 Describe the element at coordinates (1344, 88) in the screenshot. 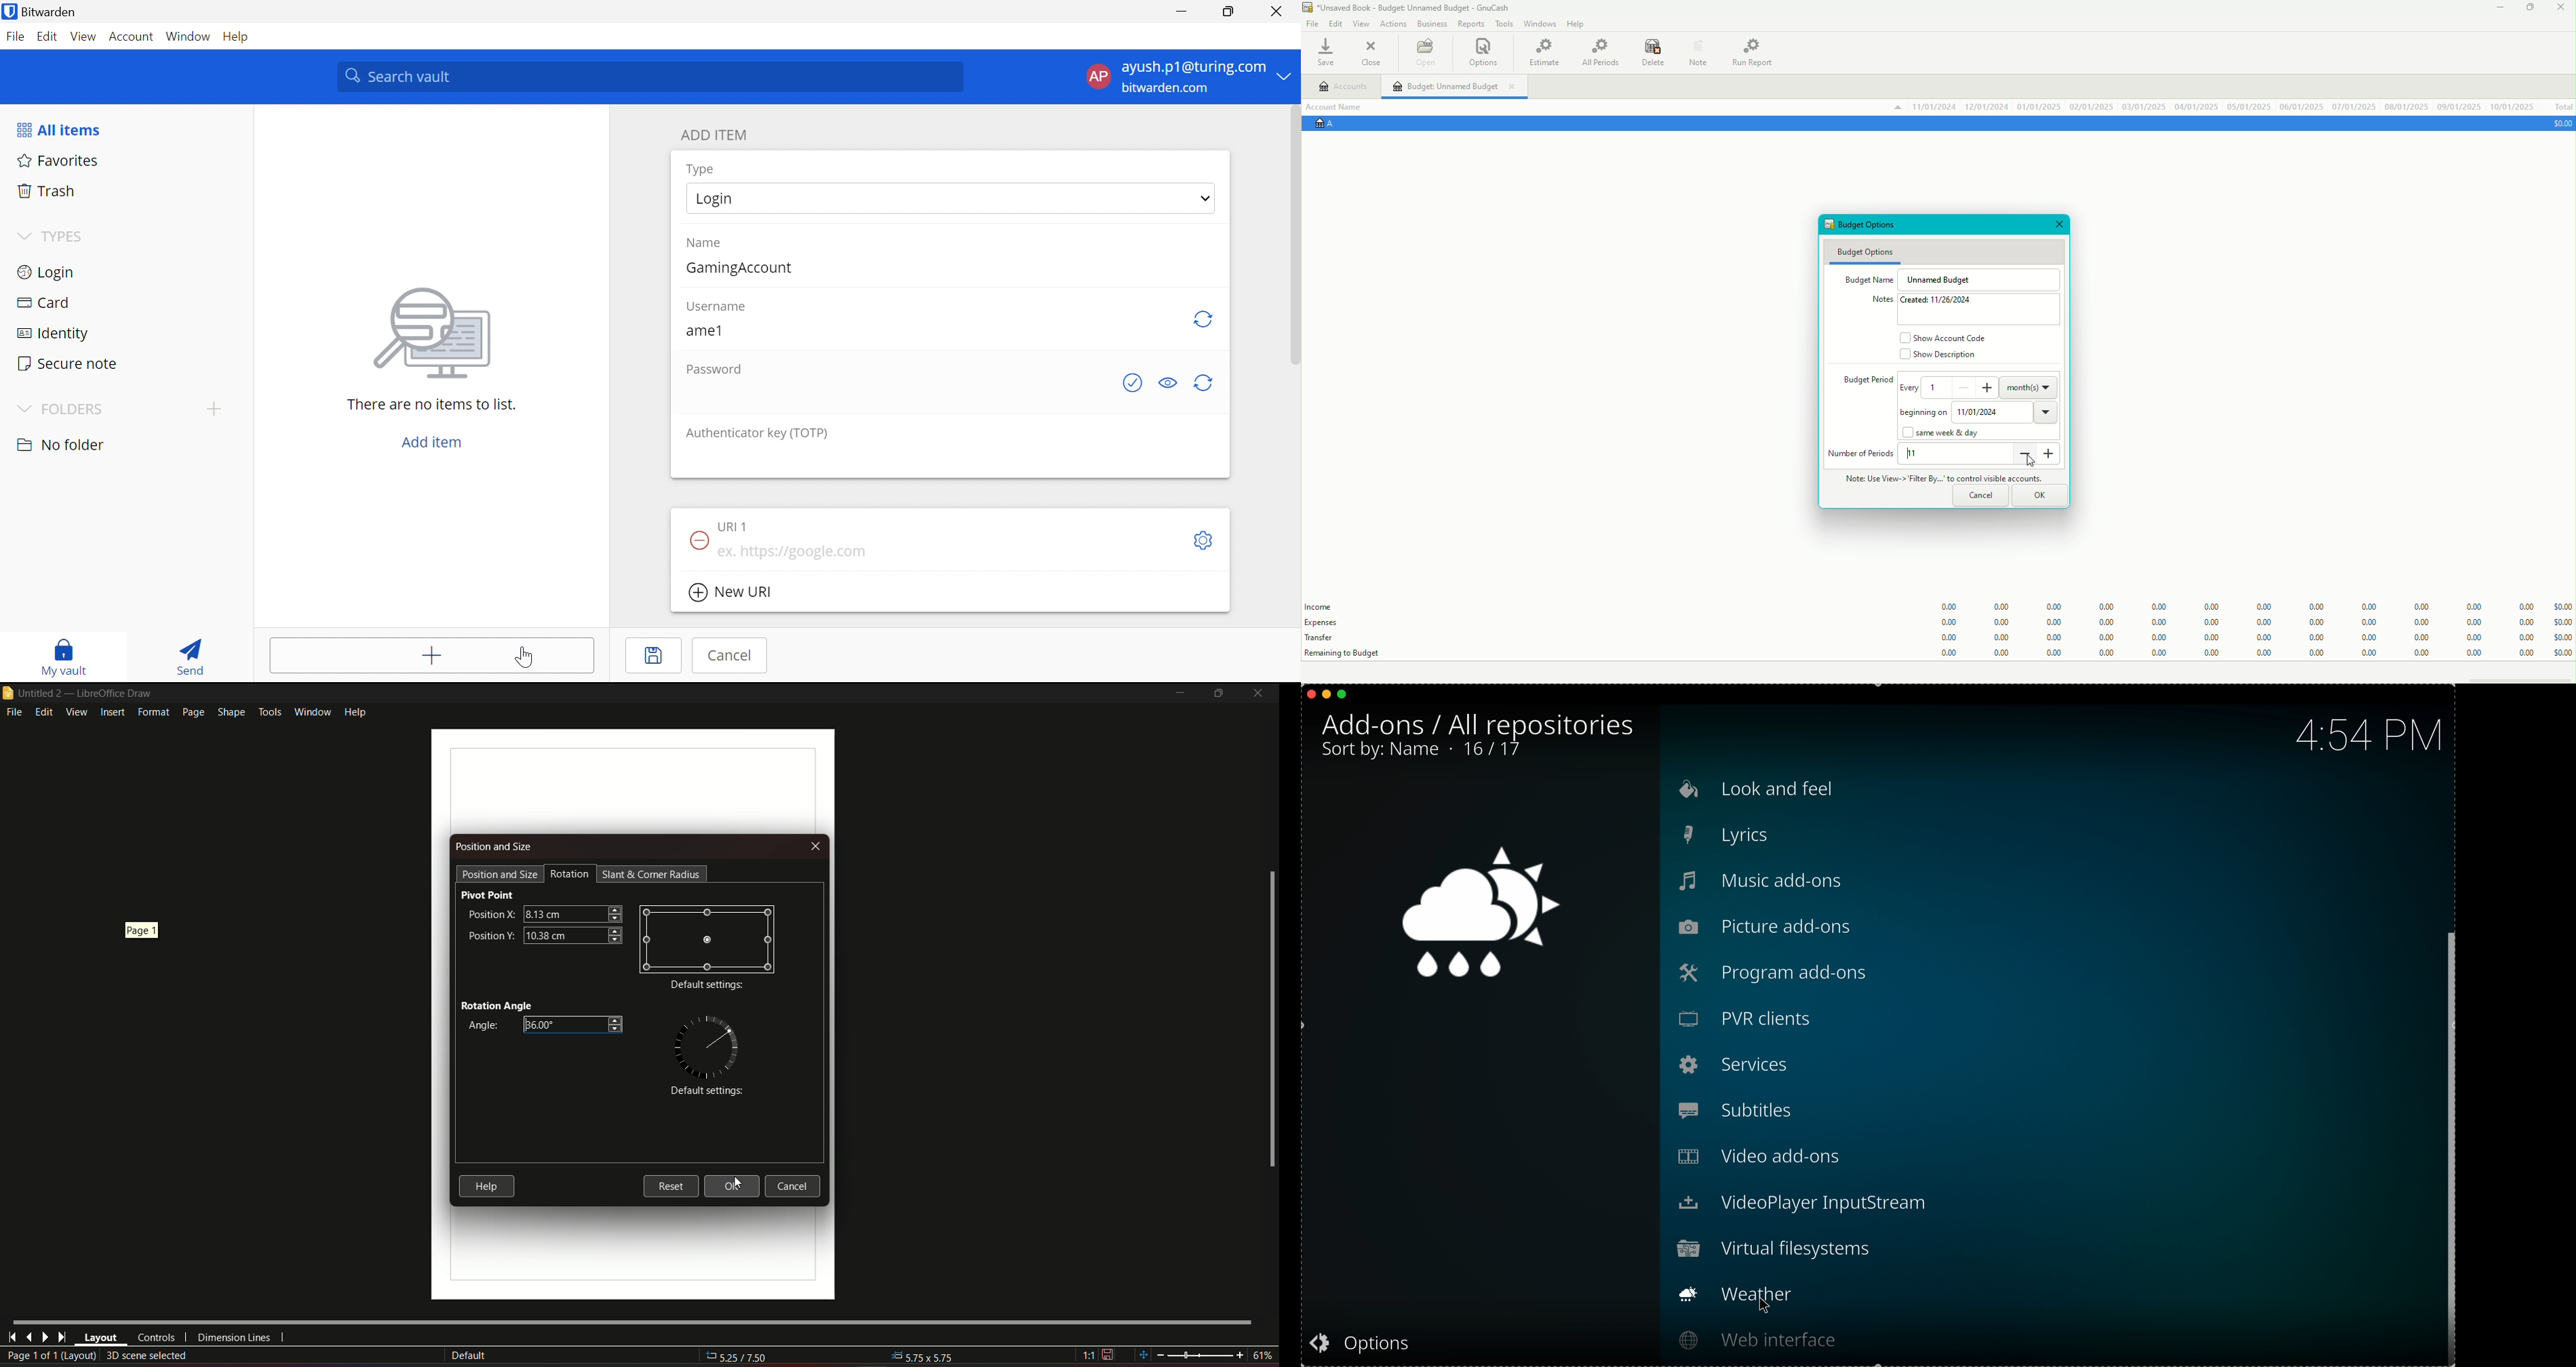

I see `Accounts` at that location.